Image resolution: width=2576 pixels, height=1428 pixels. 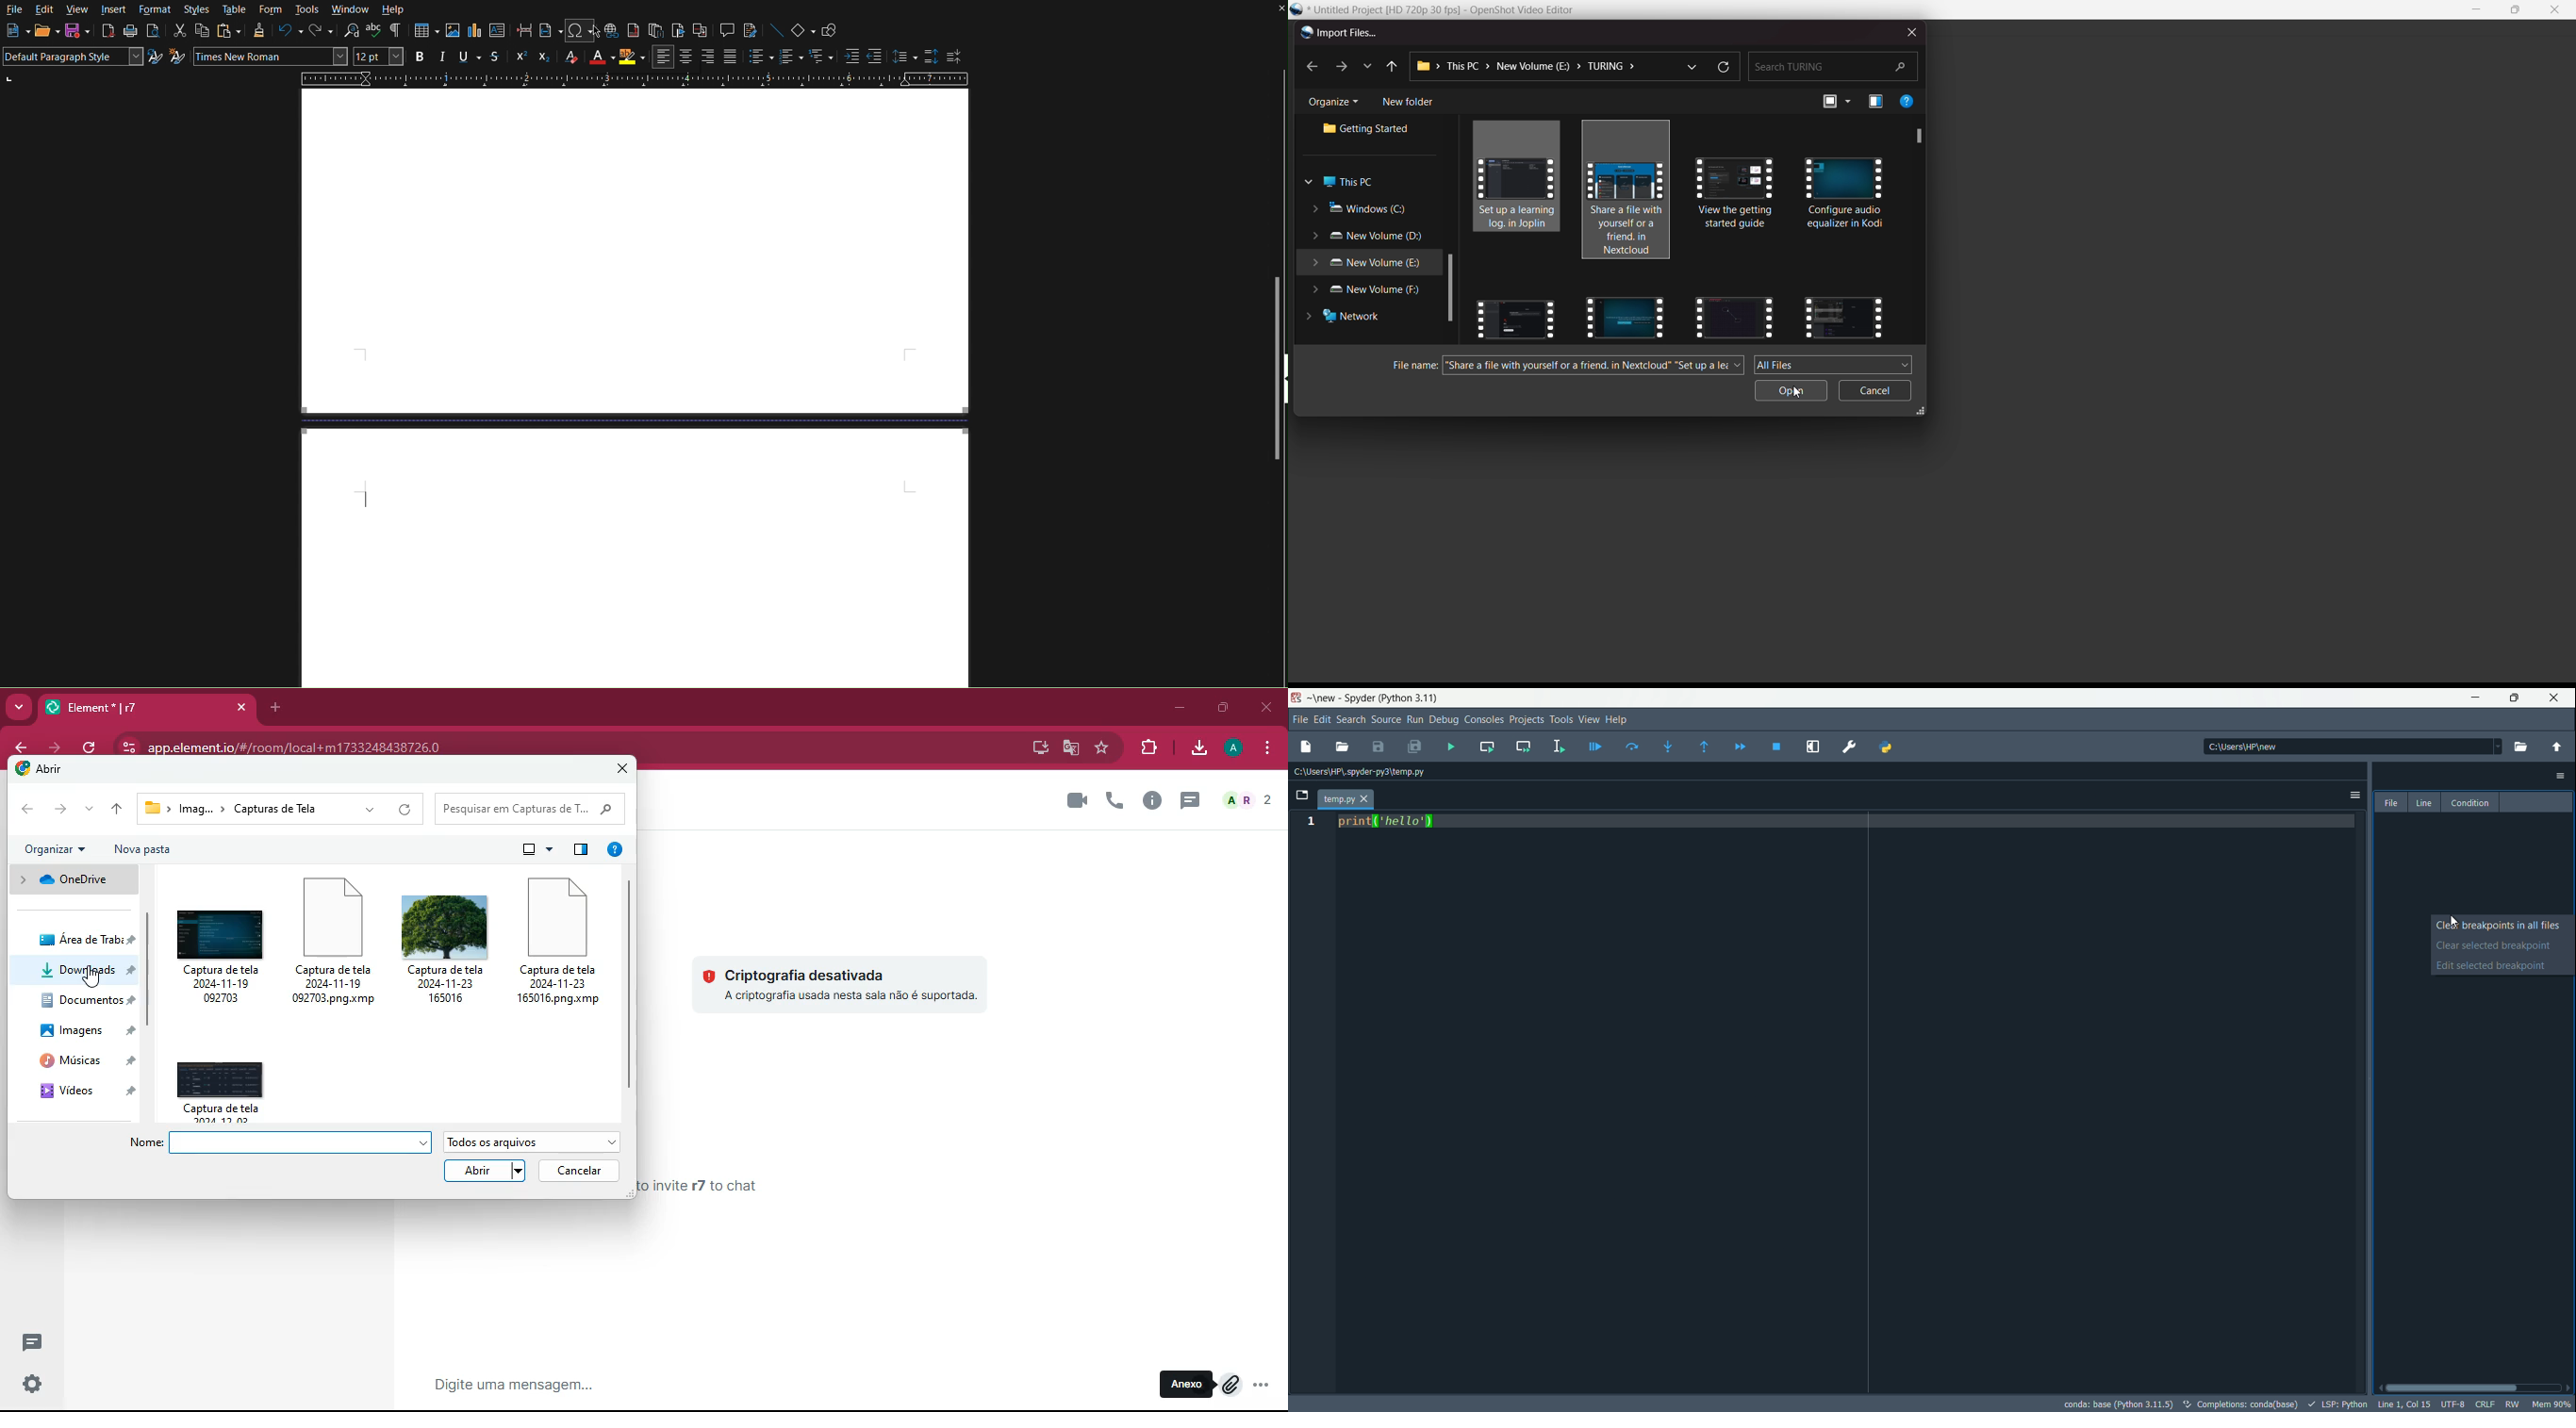 I want to click on send your first message to invite r7 to chat, so click(x=719, y=1187).